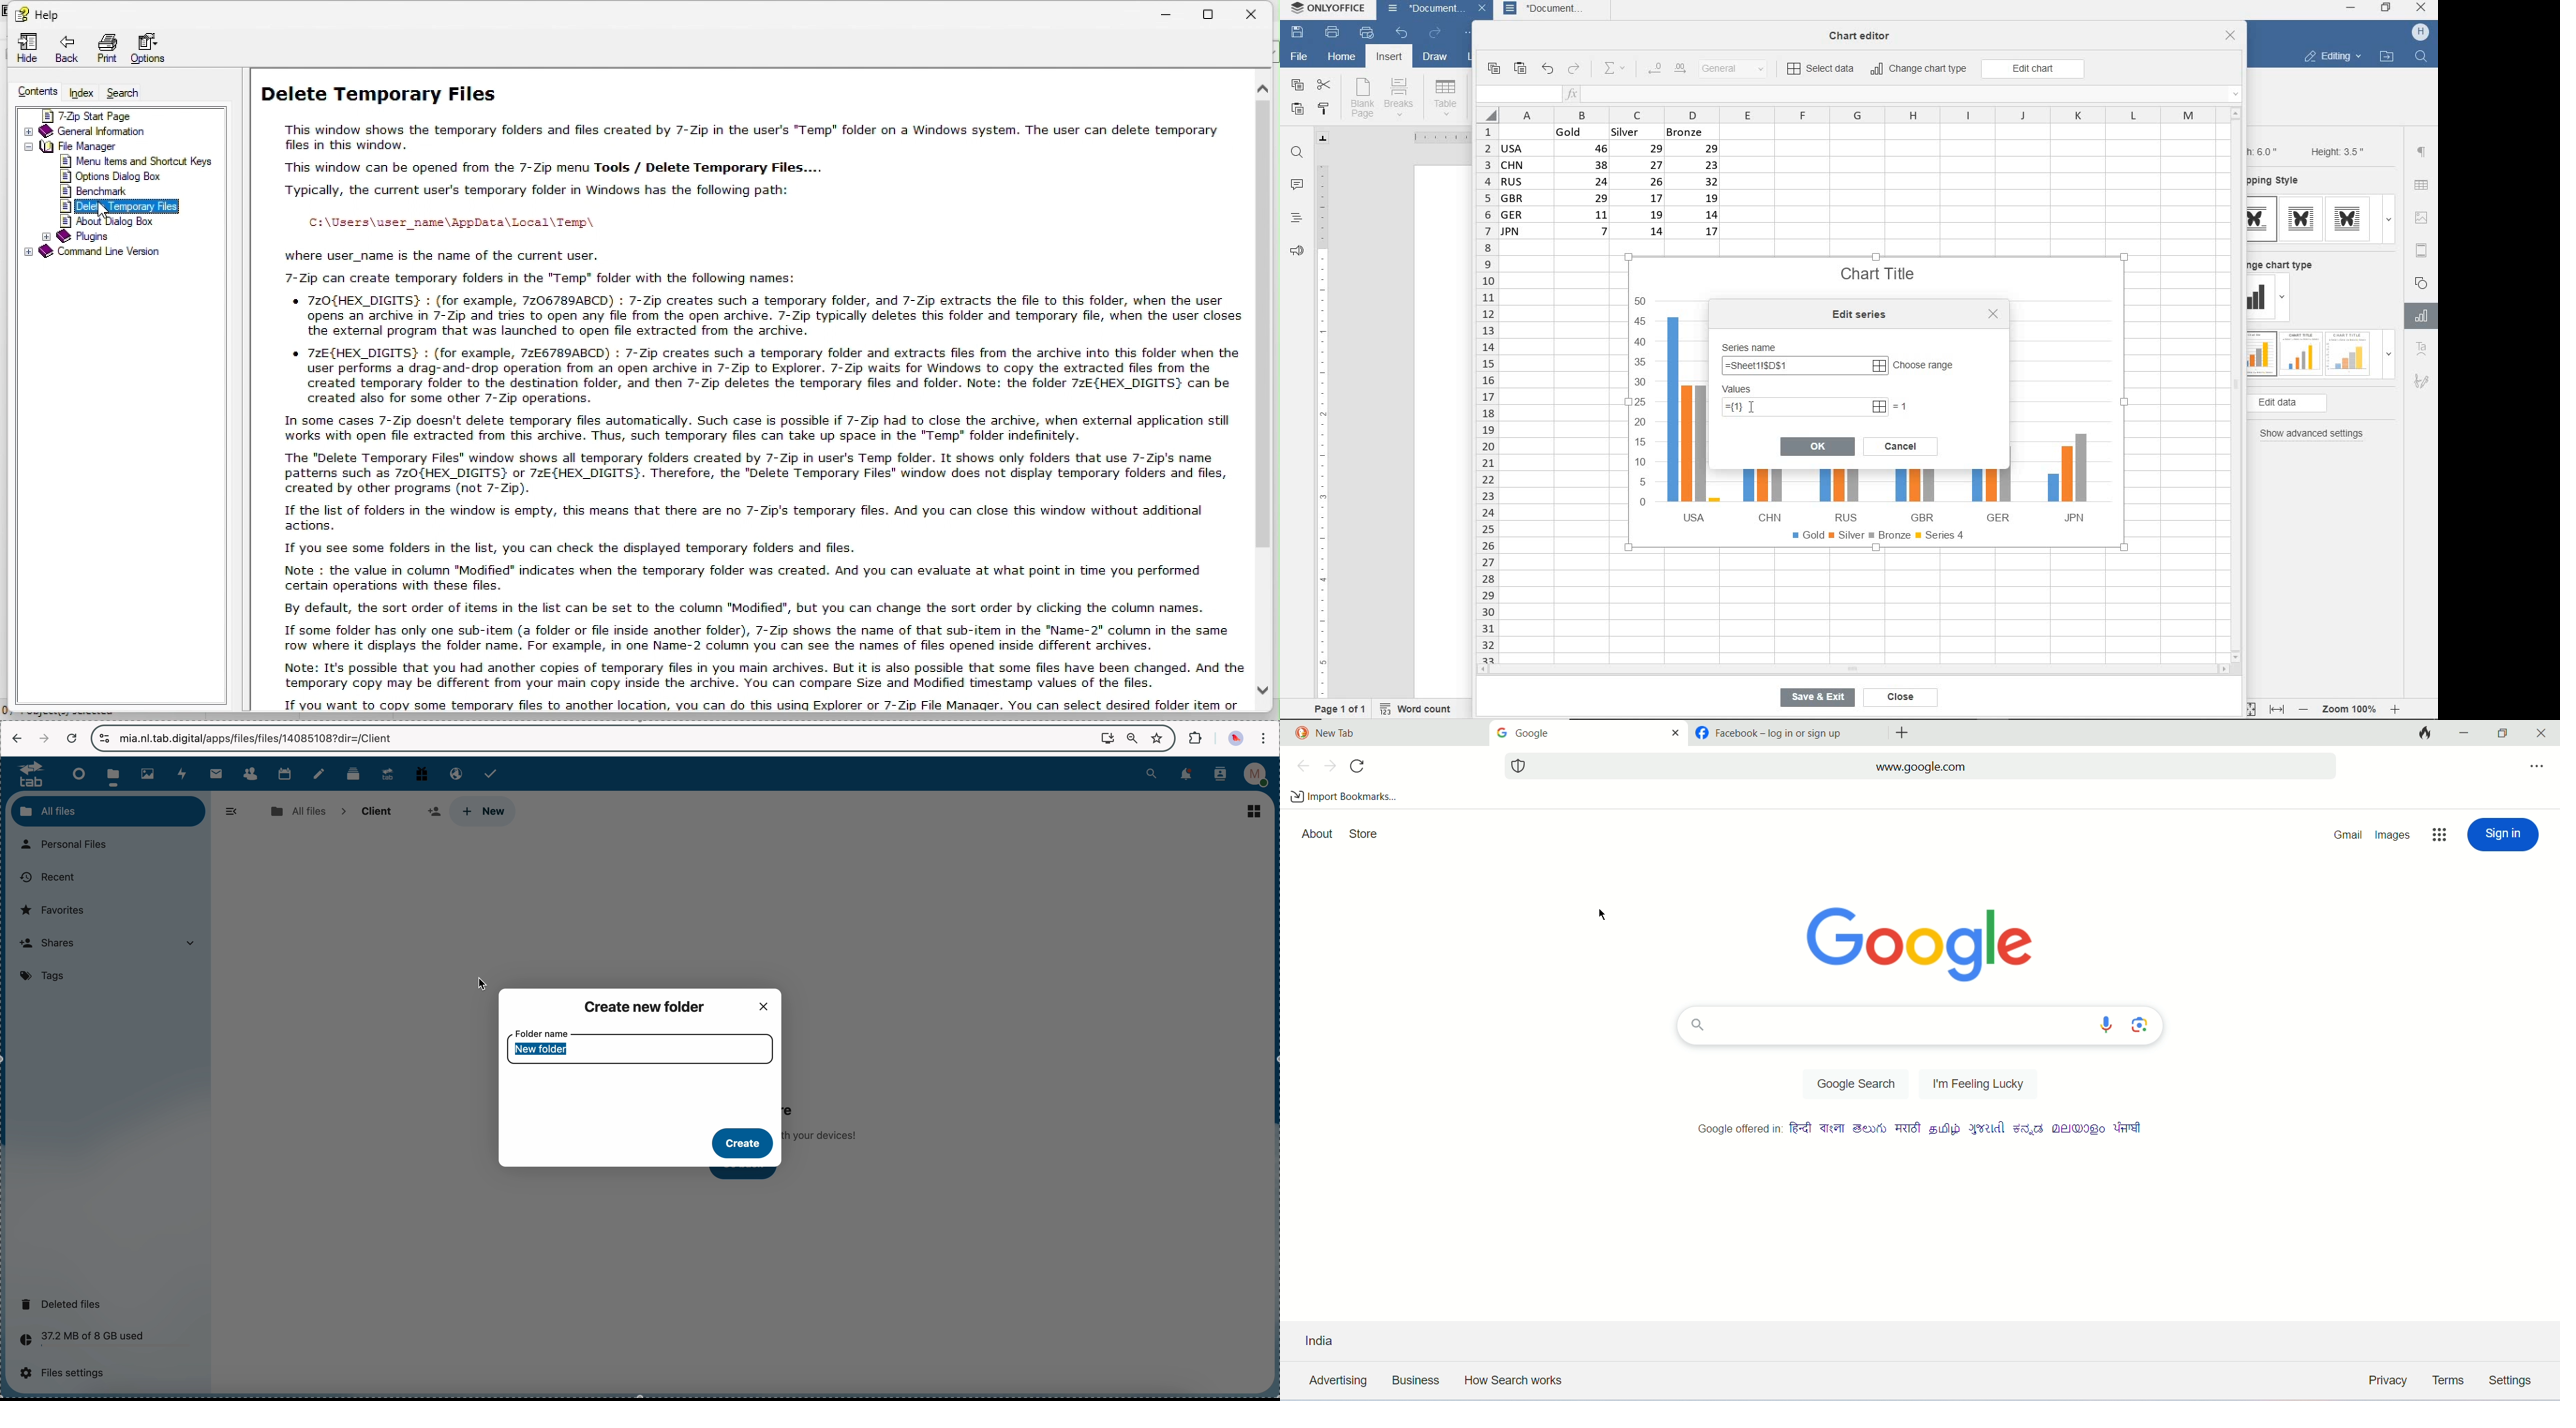 The height and width of the screenshot is (1428, 2576). I want to click on deck, so click(355, 773).